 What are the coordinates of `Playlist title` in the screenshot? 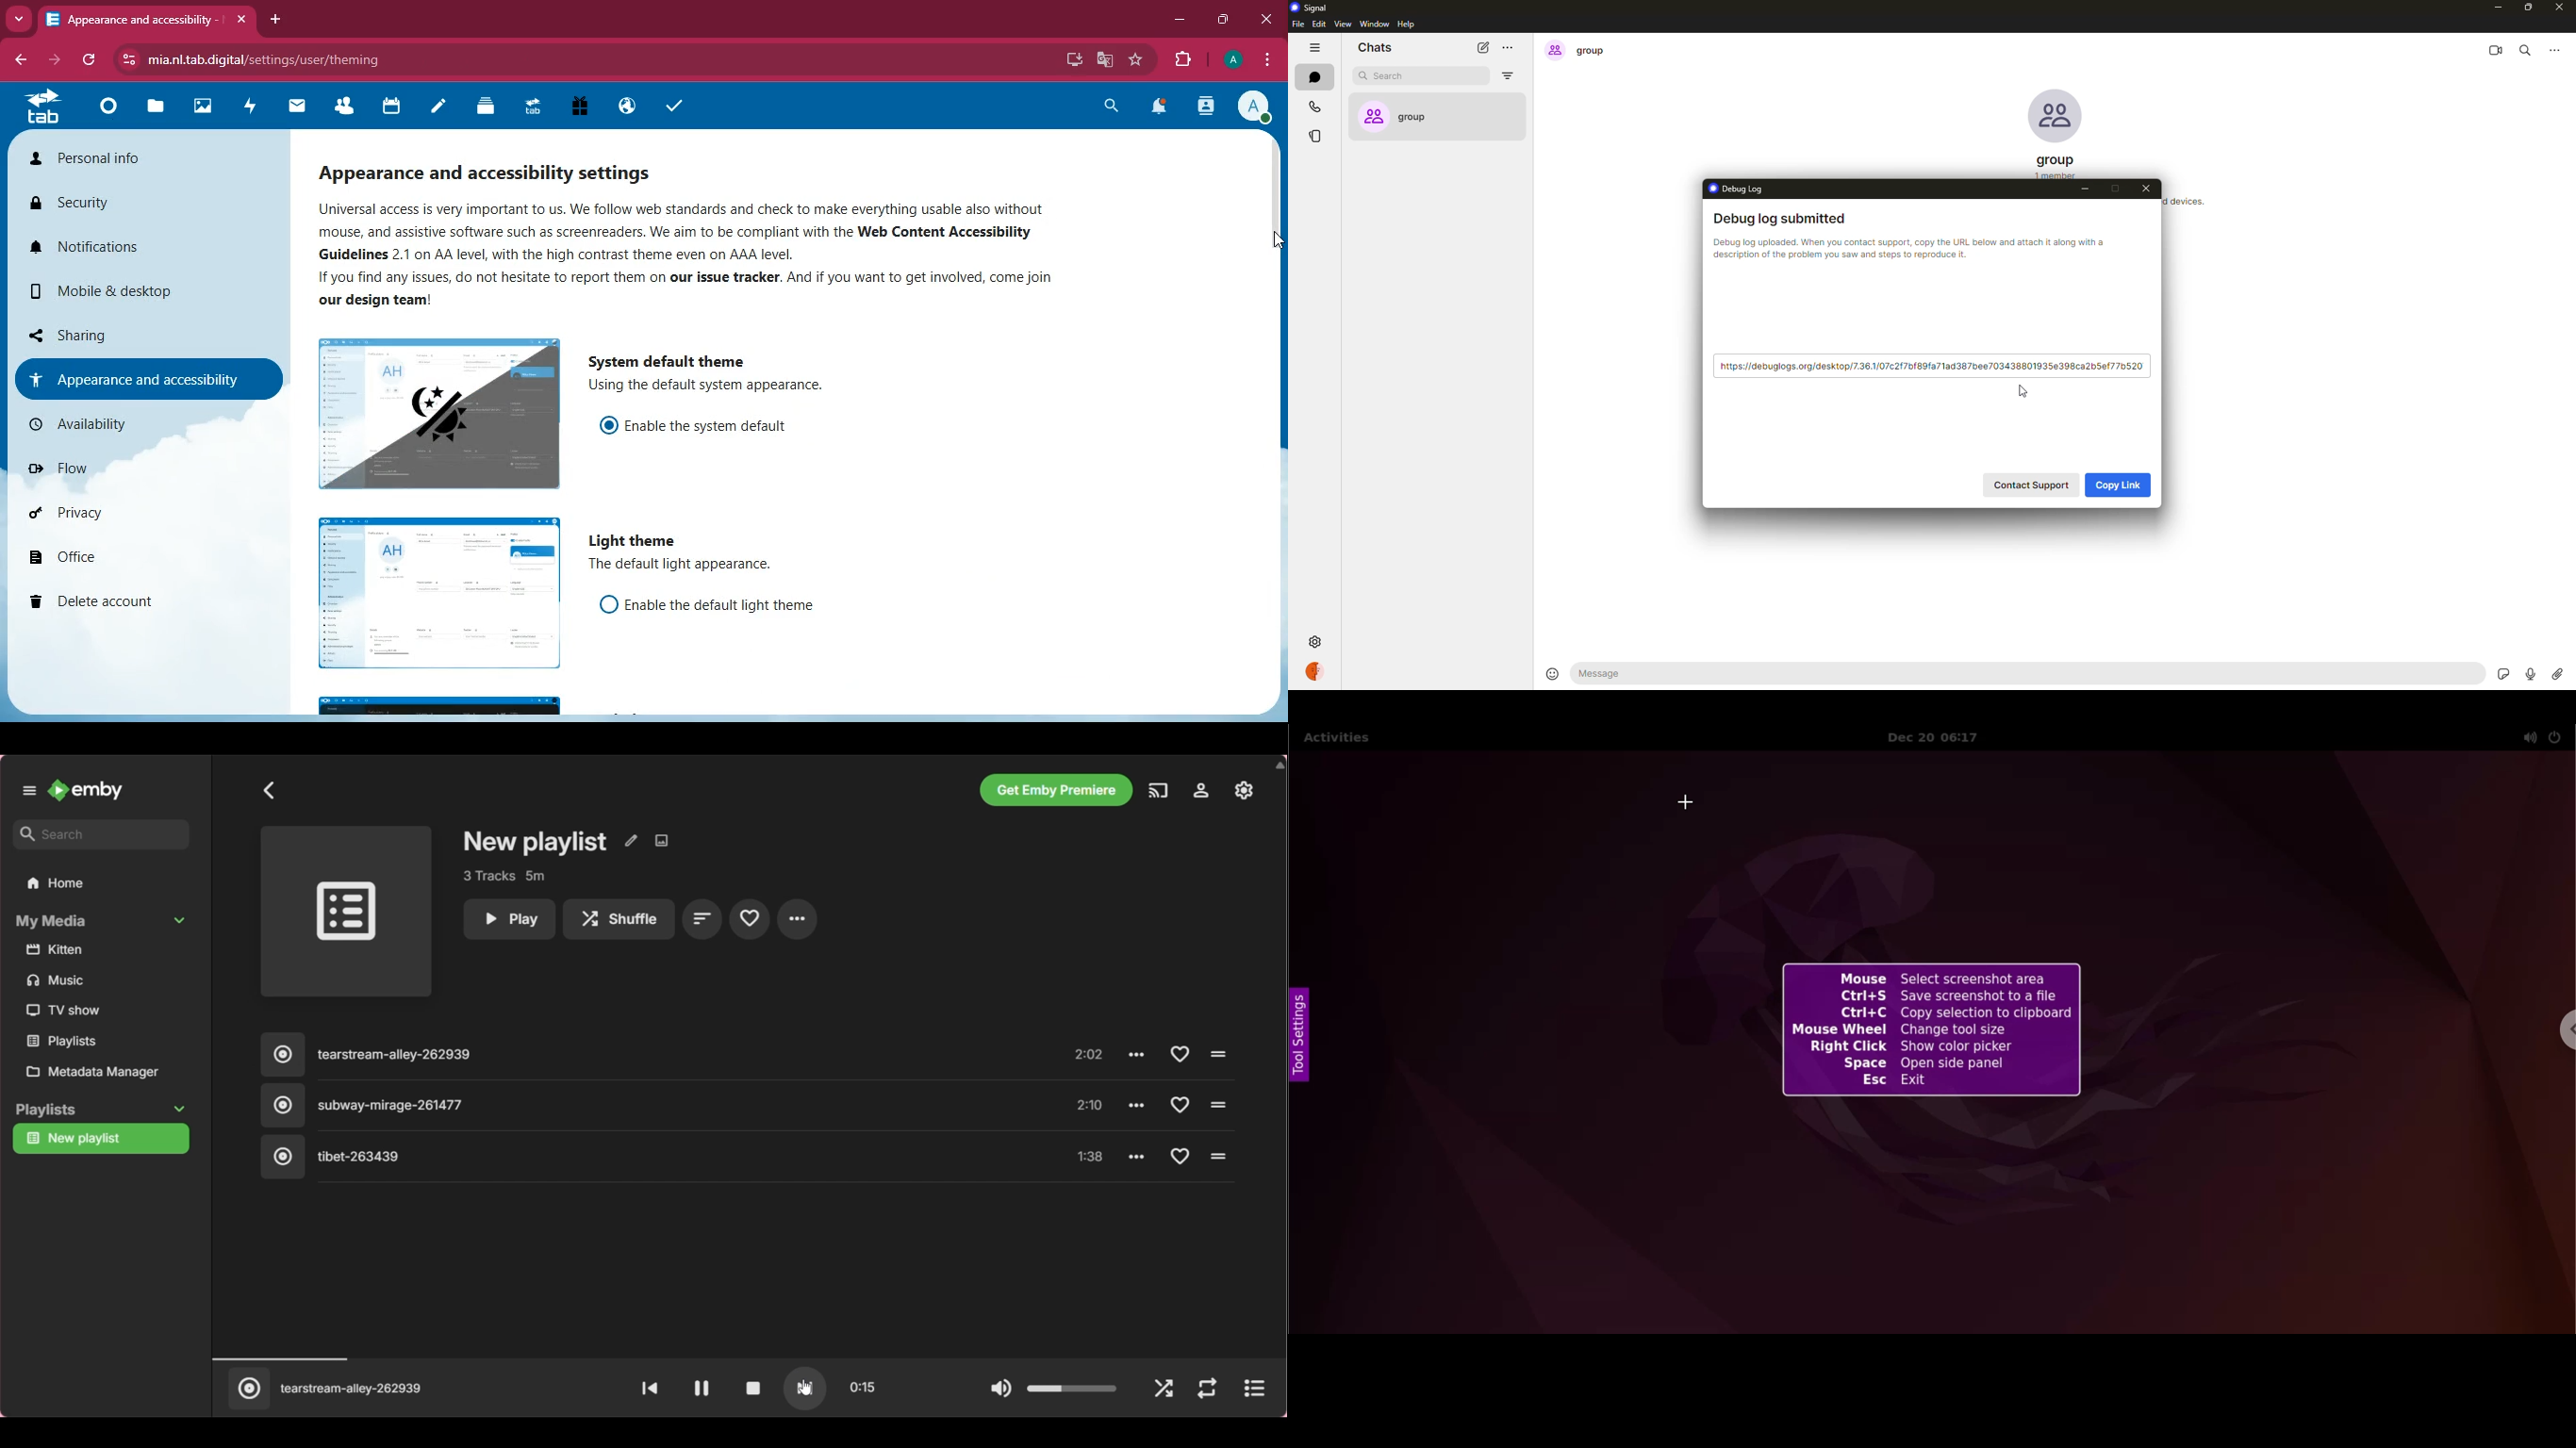 It's located at (535, 842).